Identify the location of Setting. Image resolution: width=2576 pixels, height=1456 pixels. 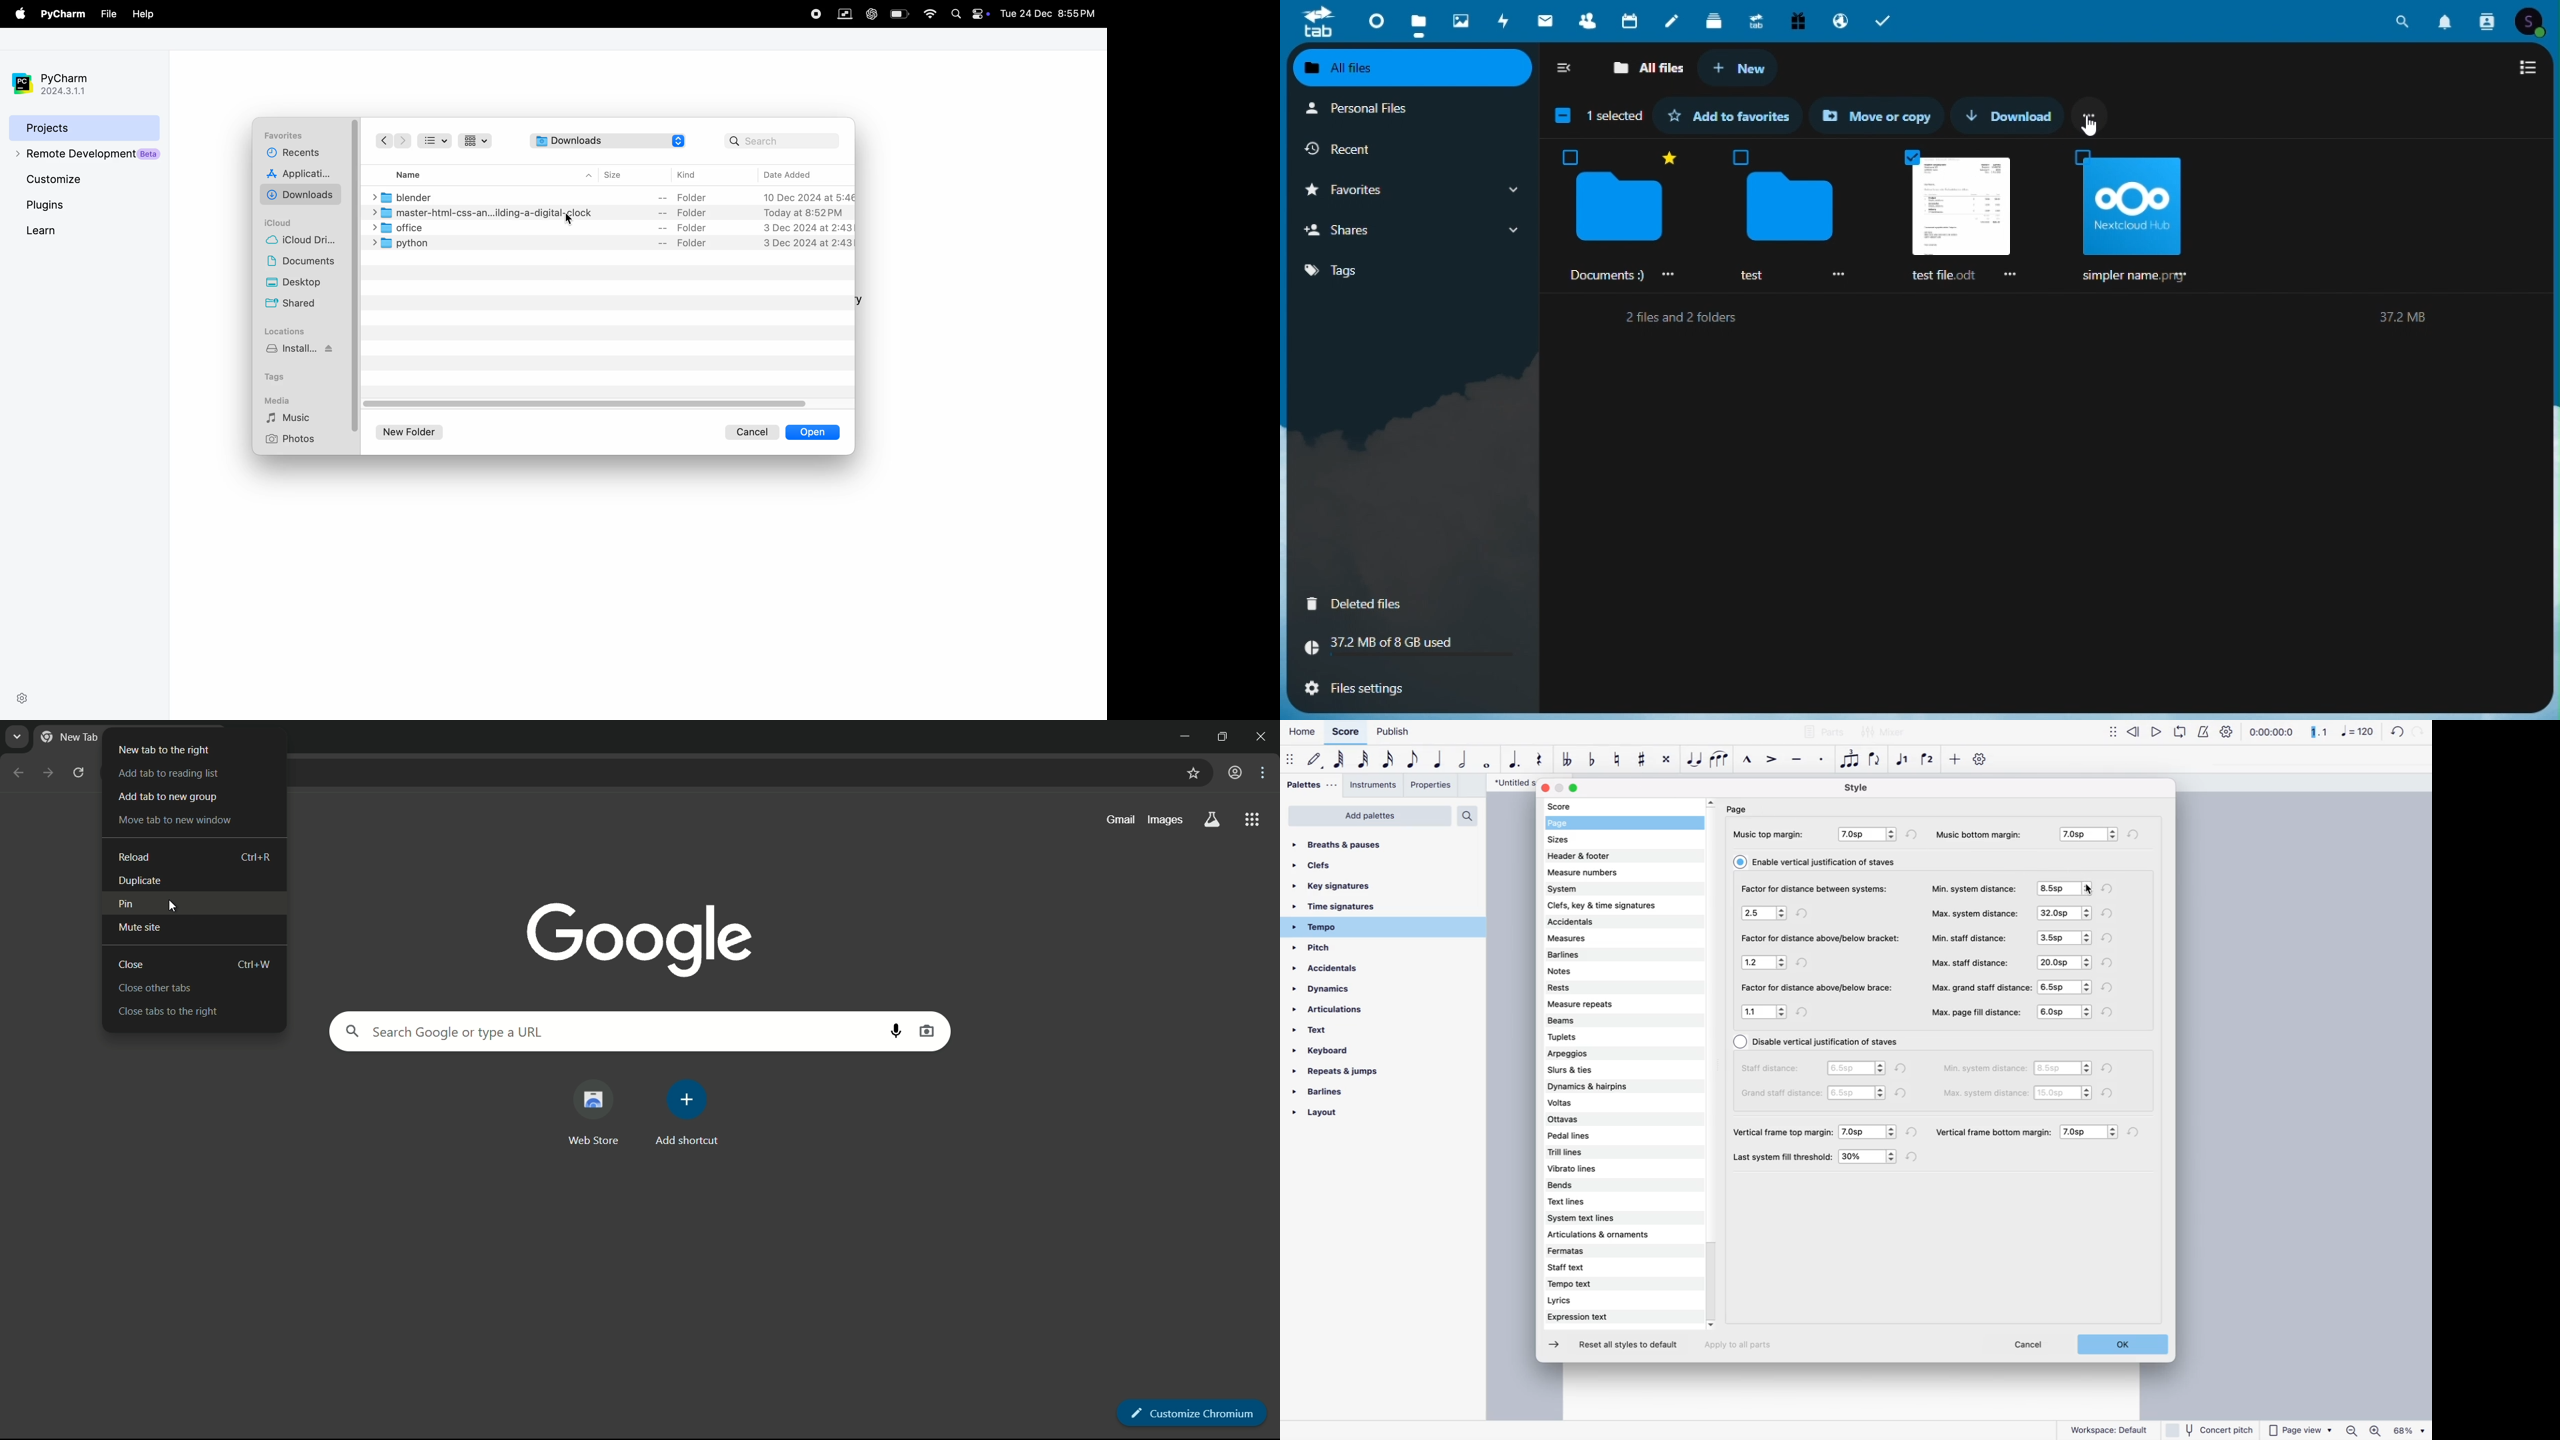
(1983, 758).